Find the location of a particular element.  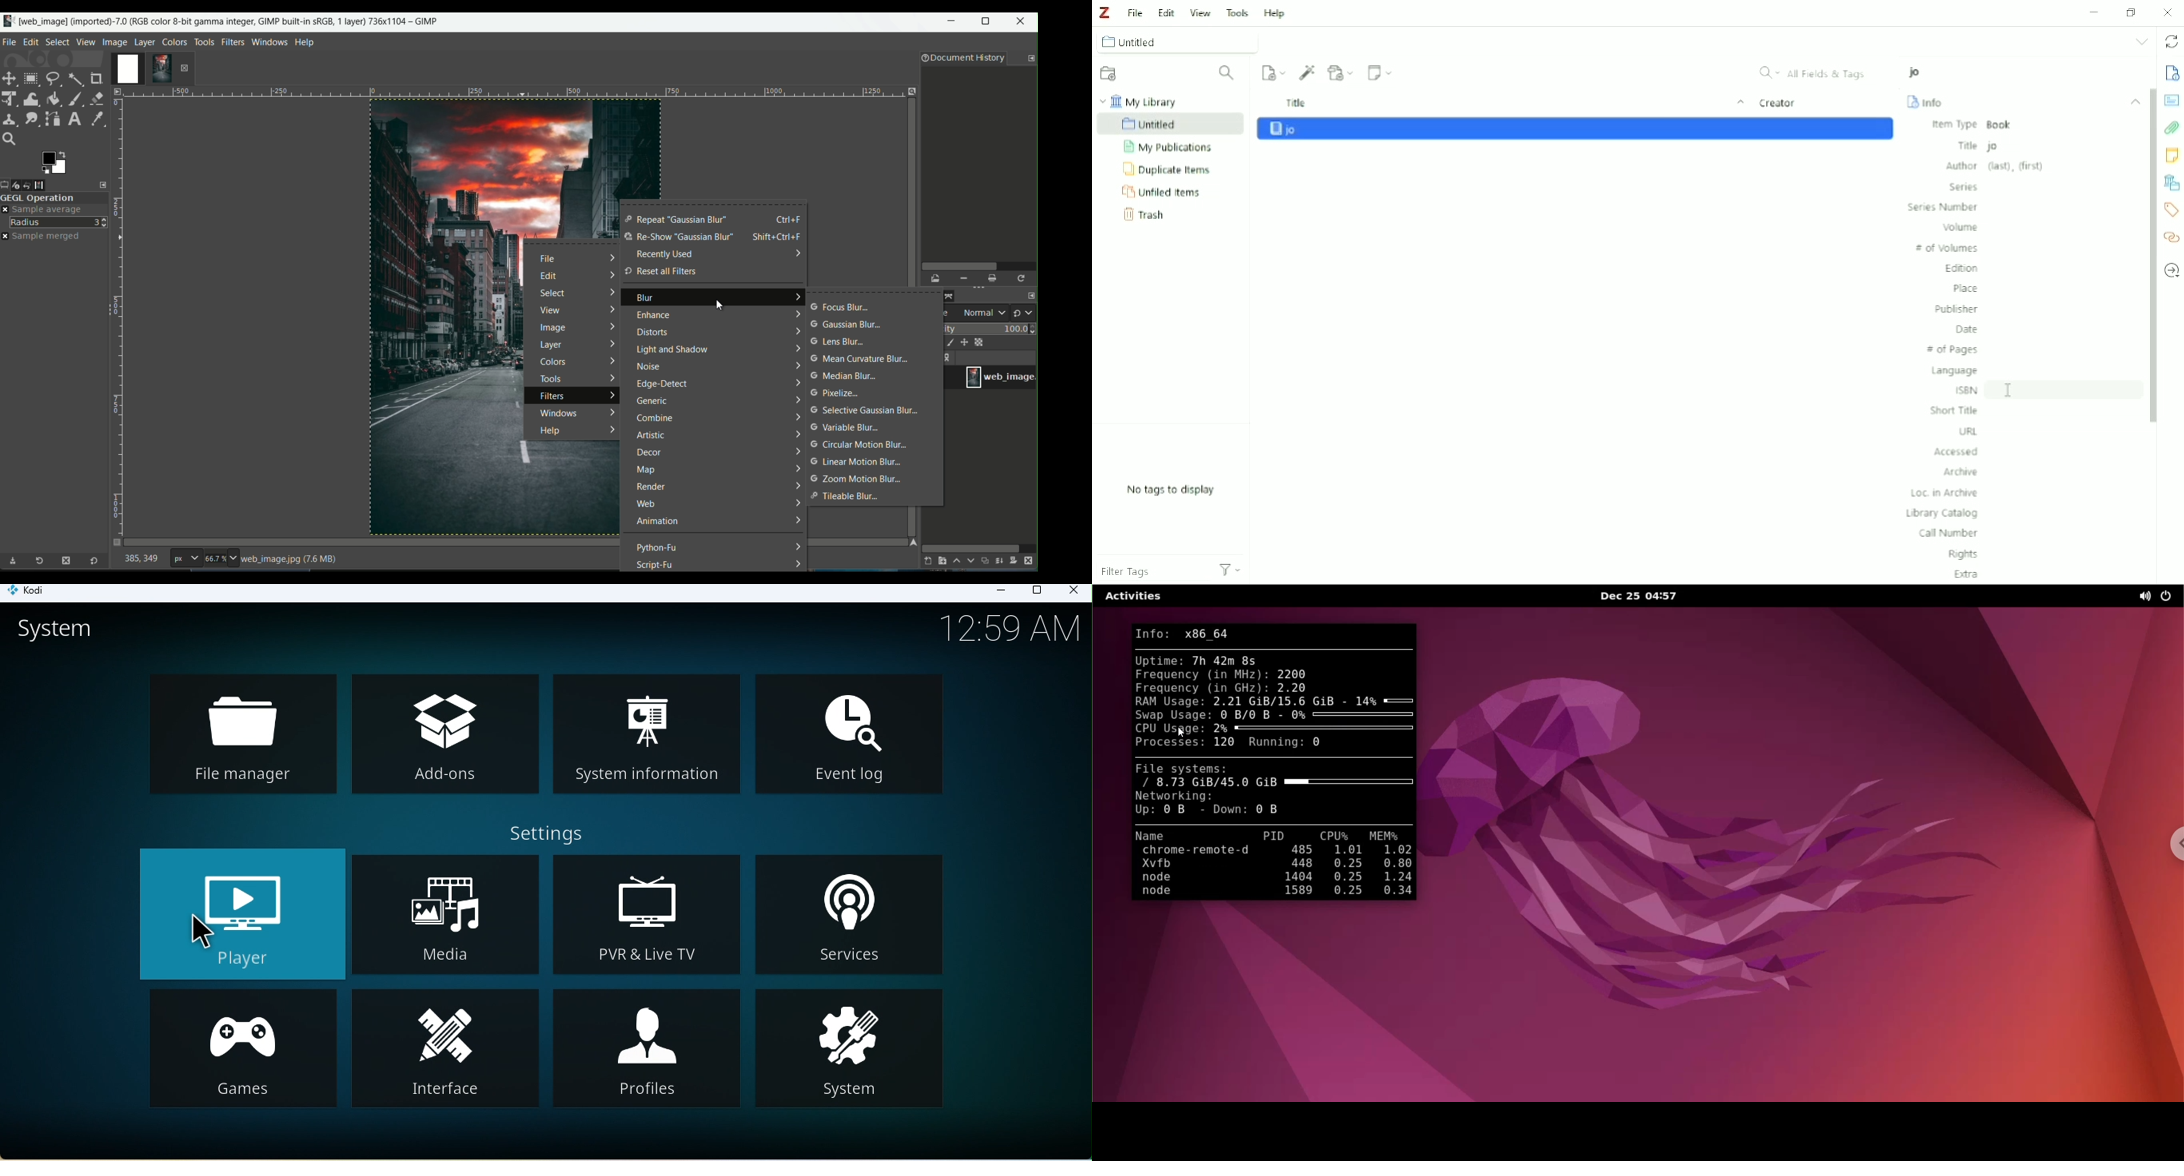

Notes is located at coordinates (2172, 156).